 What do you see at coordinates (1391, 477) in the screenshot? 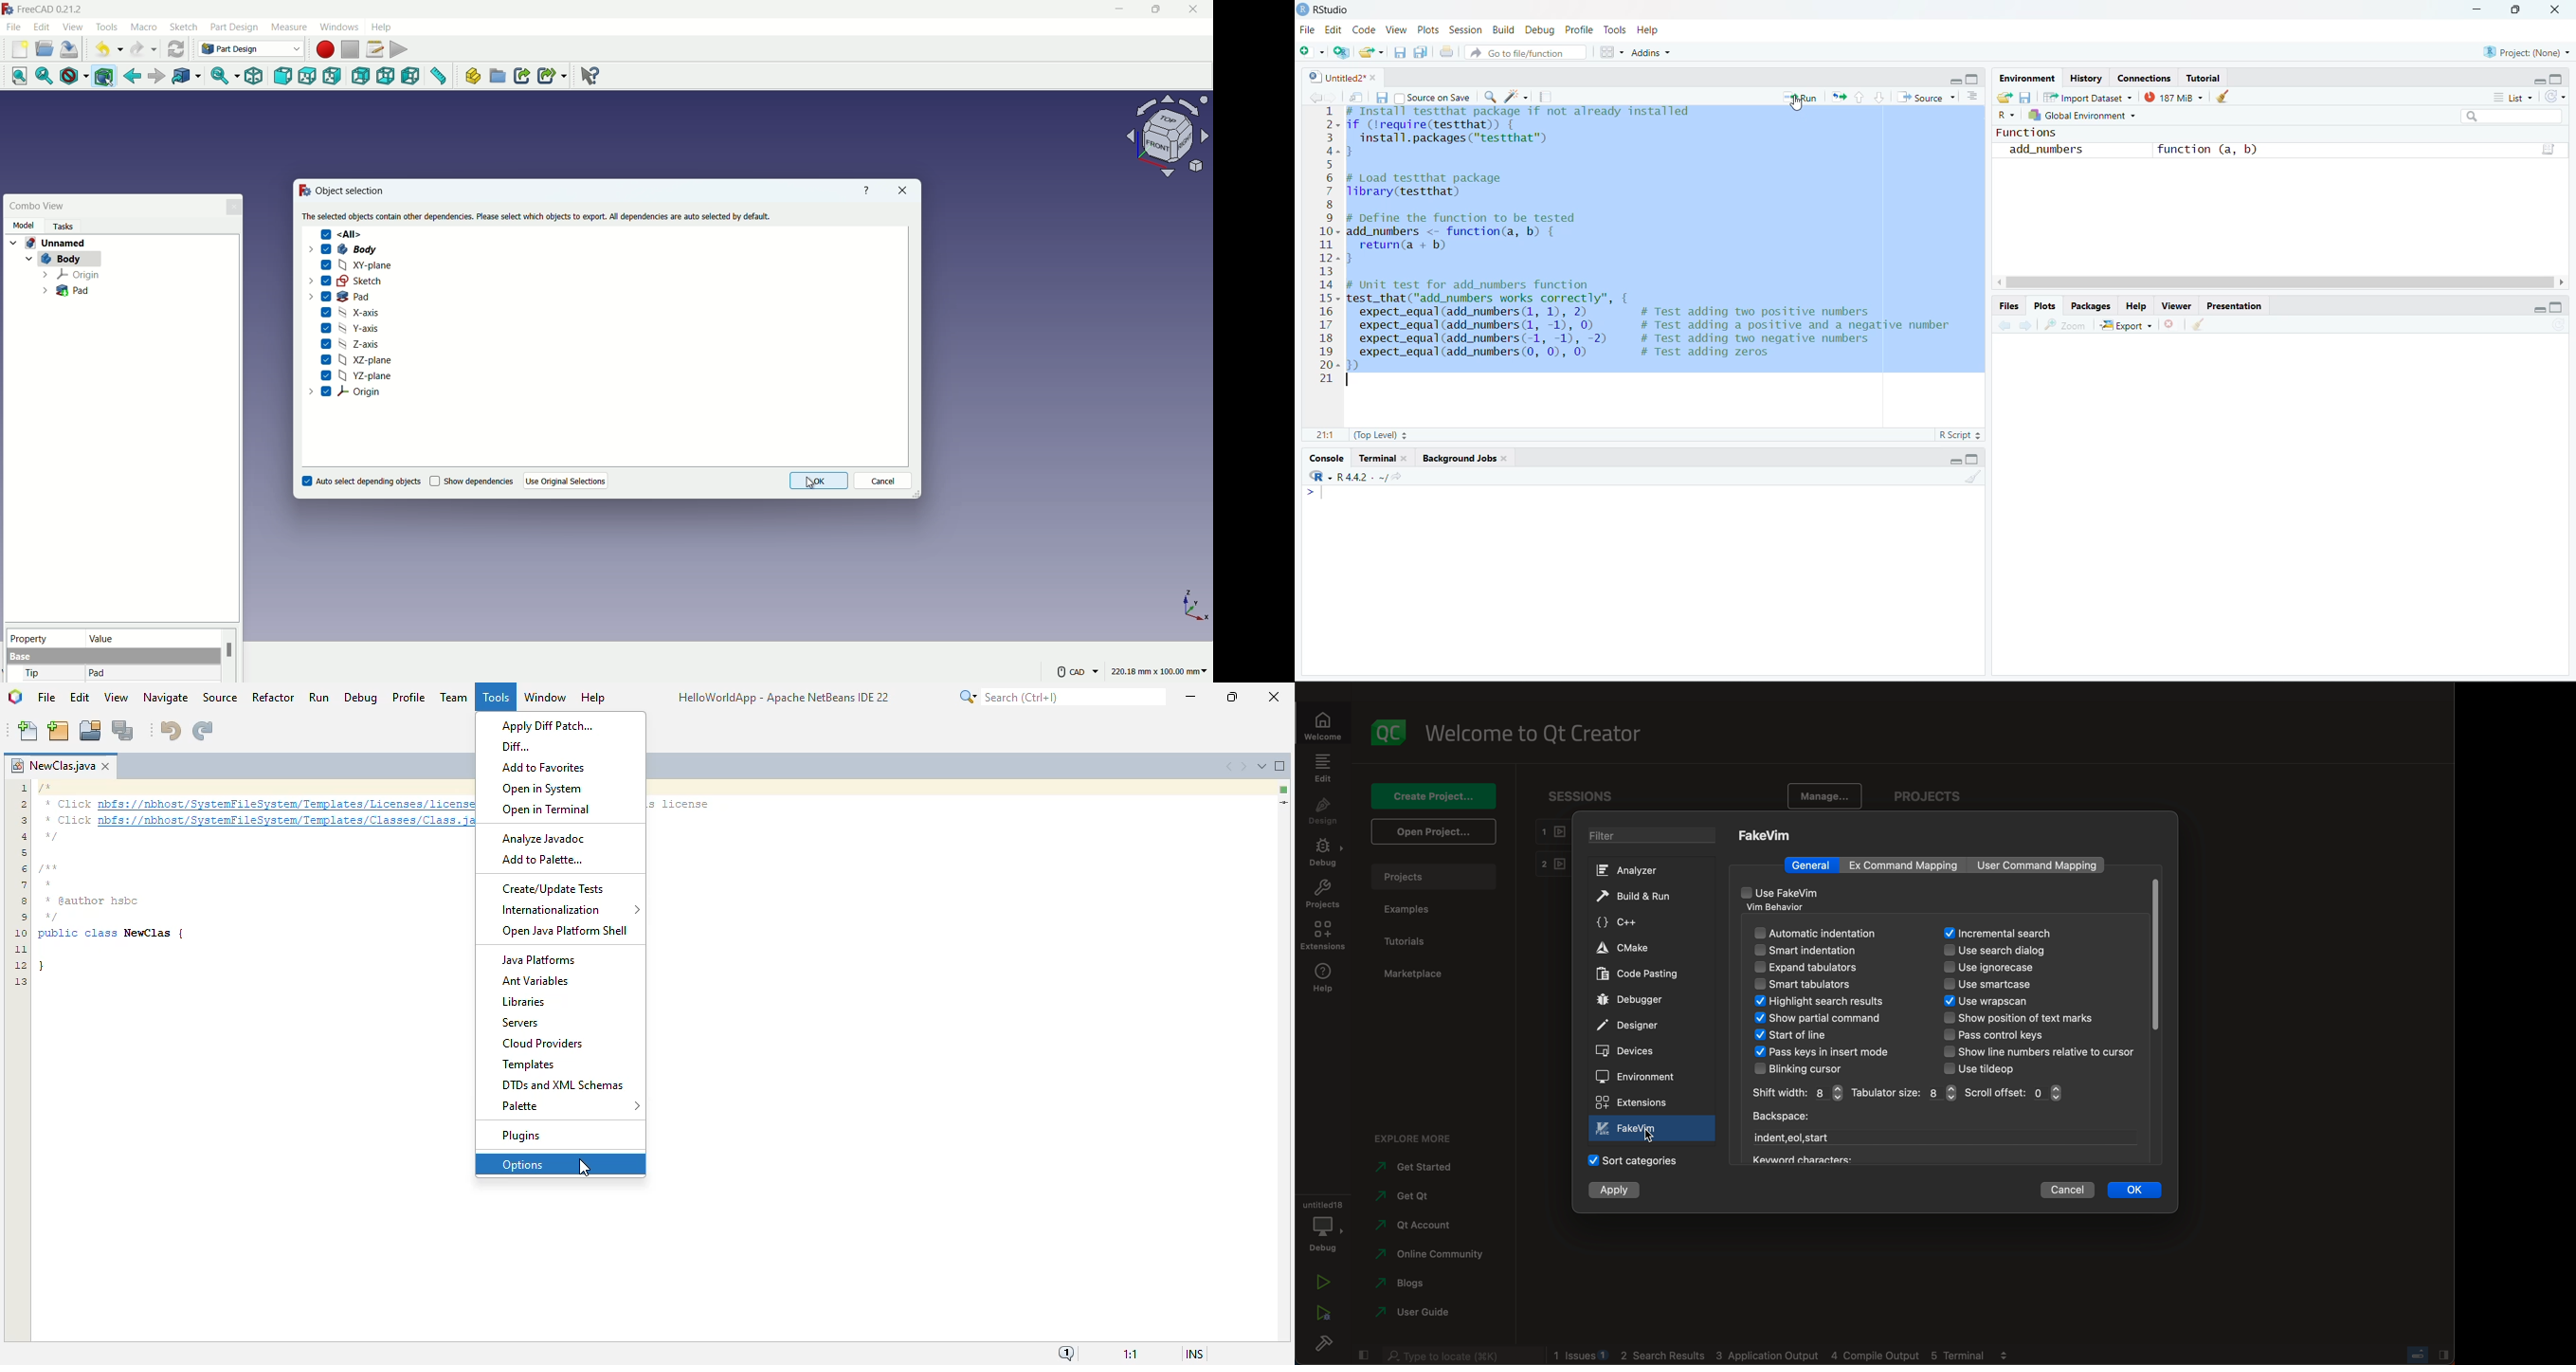
I see `view the current working  directory` at bounding box center [1391, 477].